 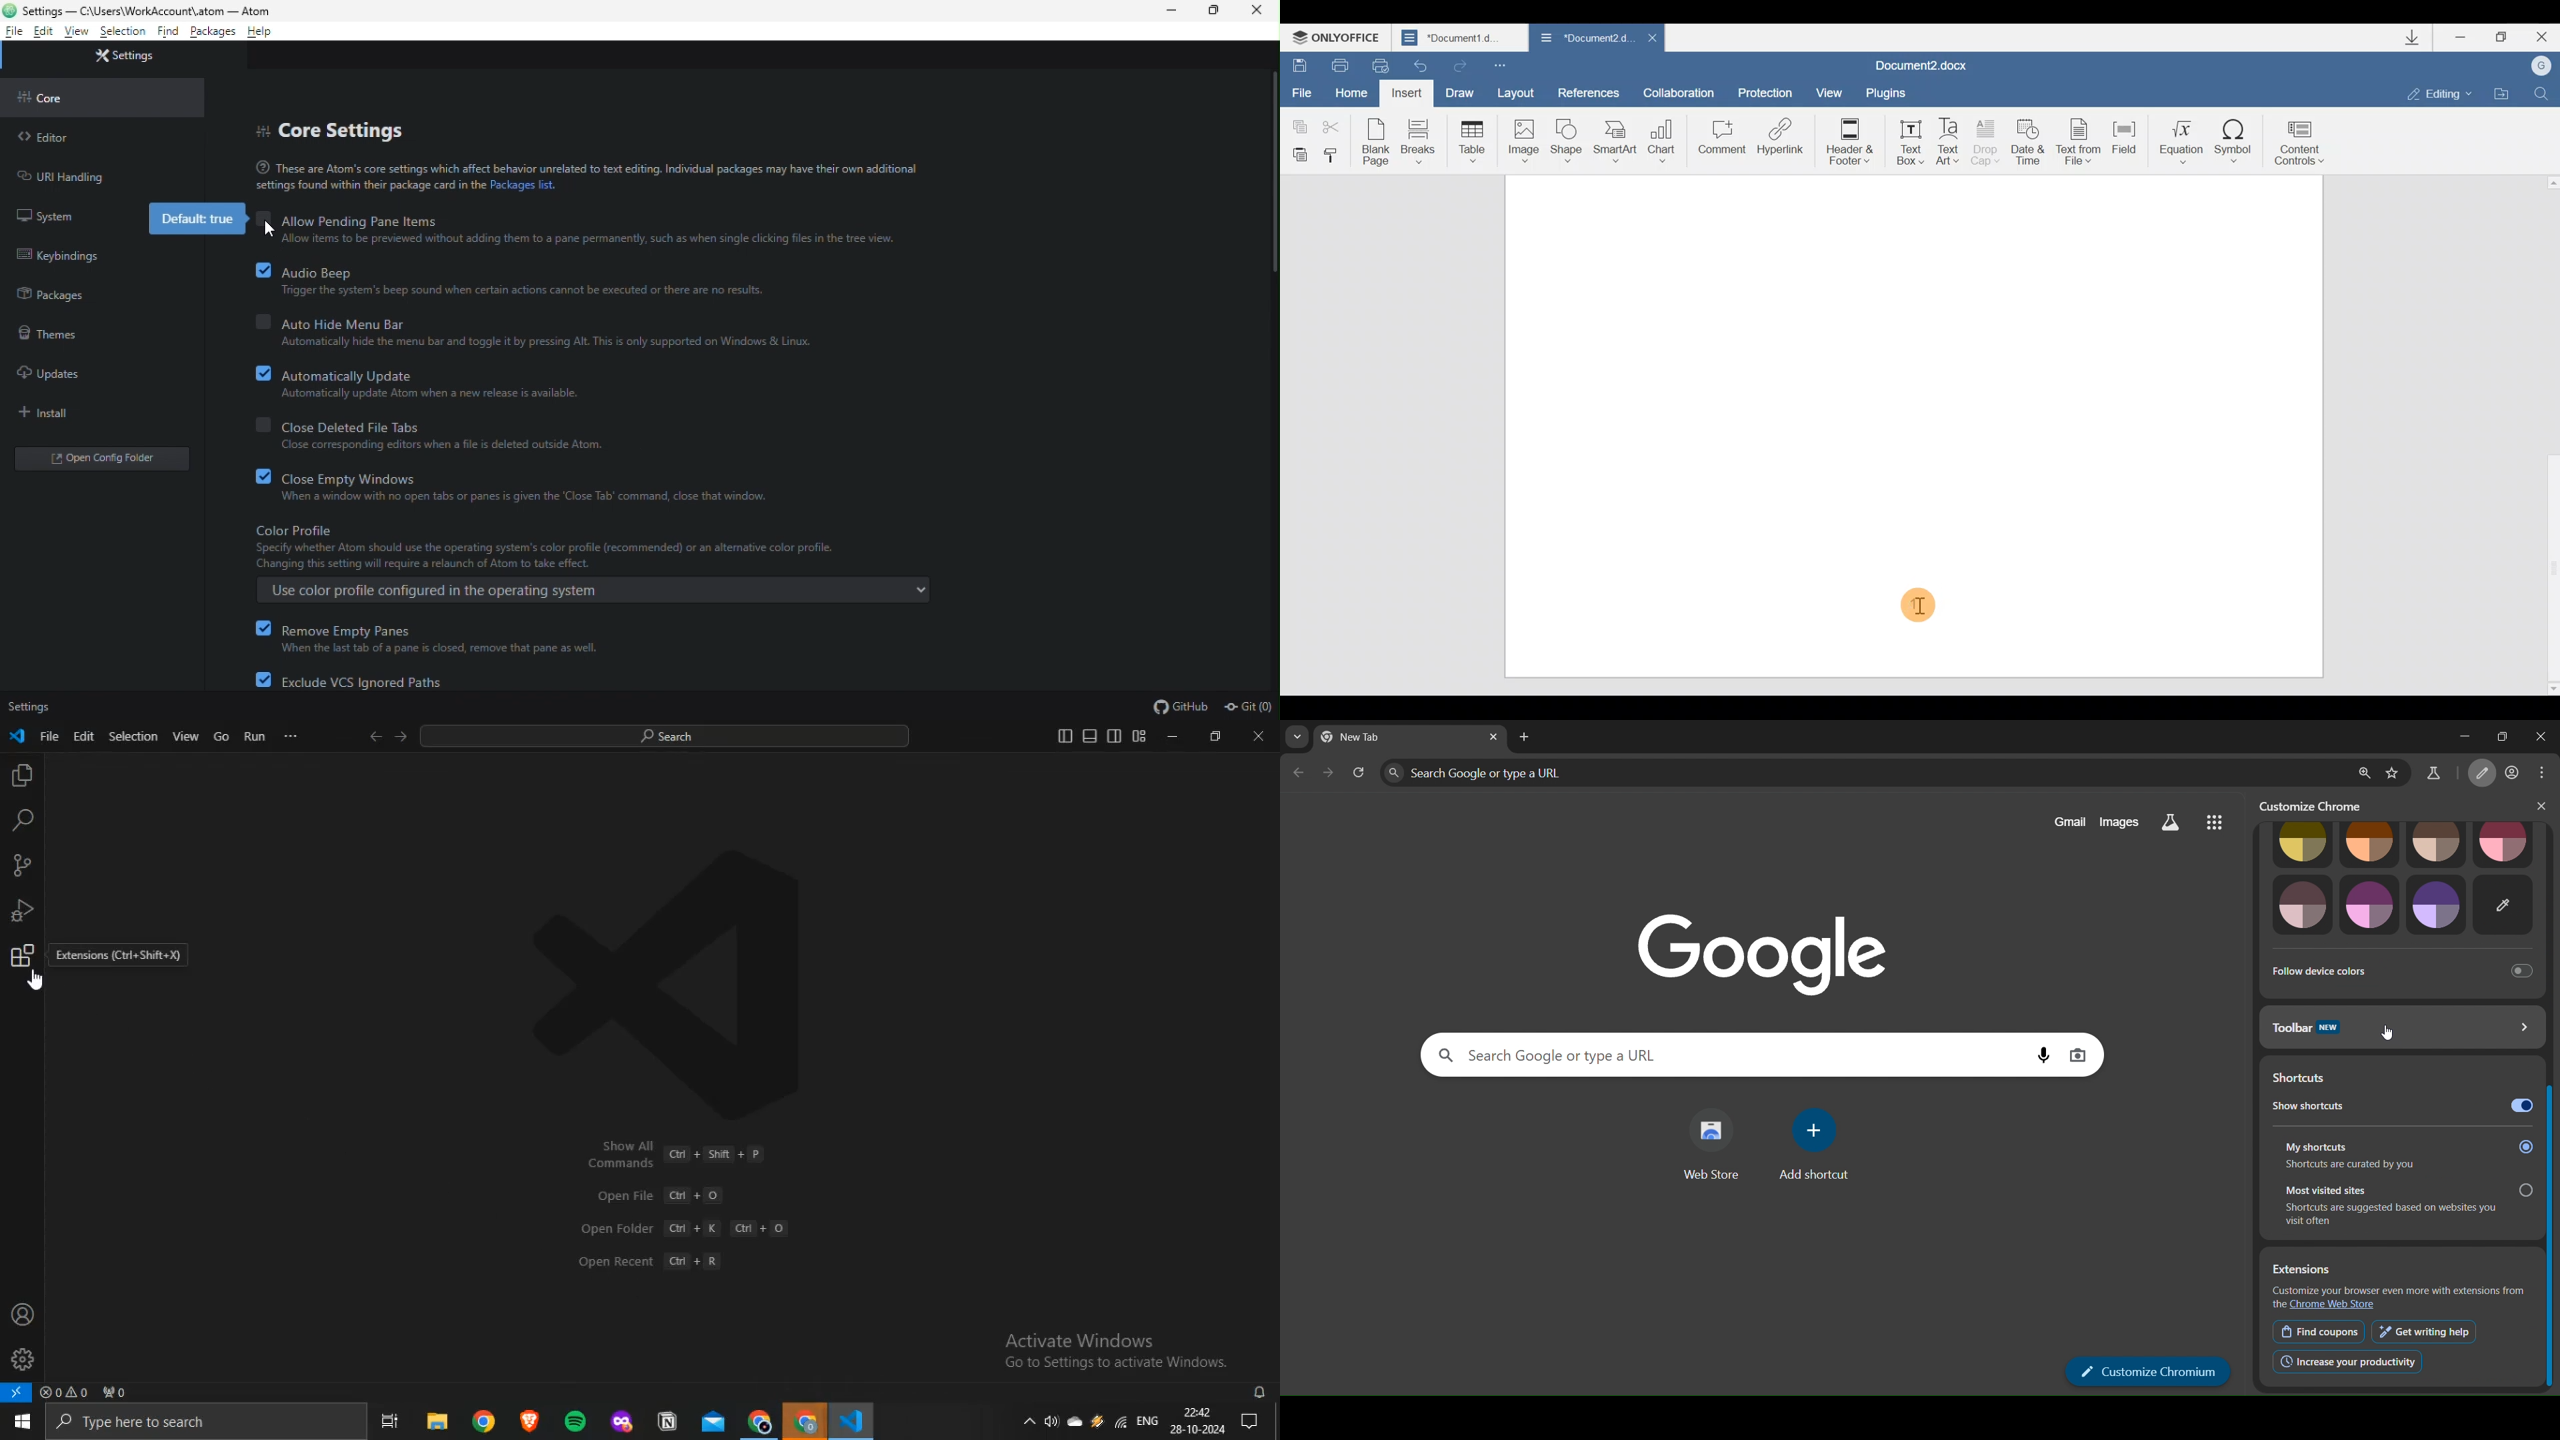 What do you see at coordinates (1119, 1421) in the screenshot?
I see `Wifi` at bounding box center [1119, 1421].